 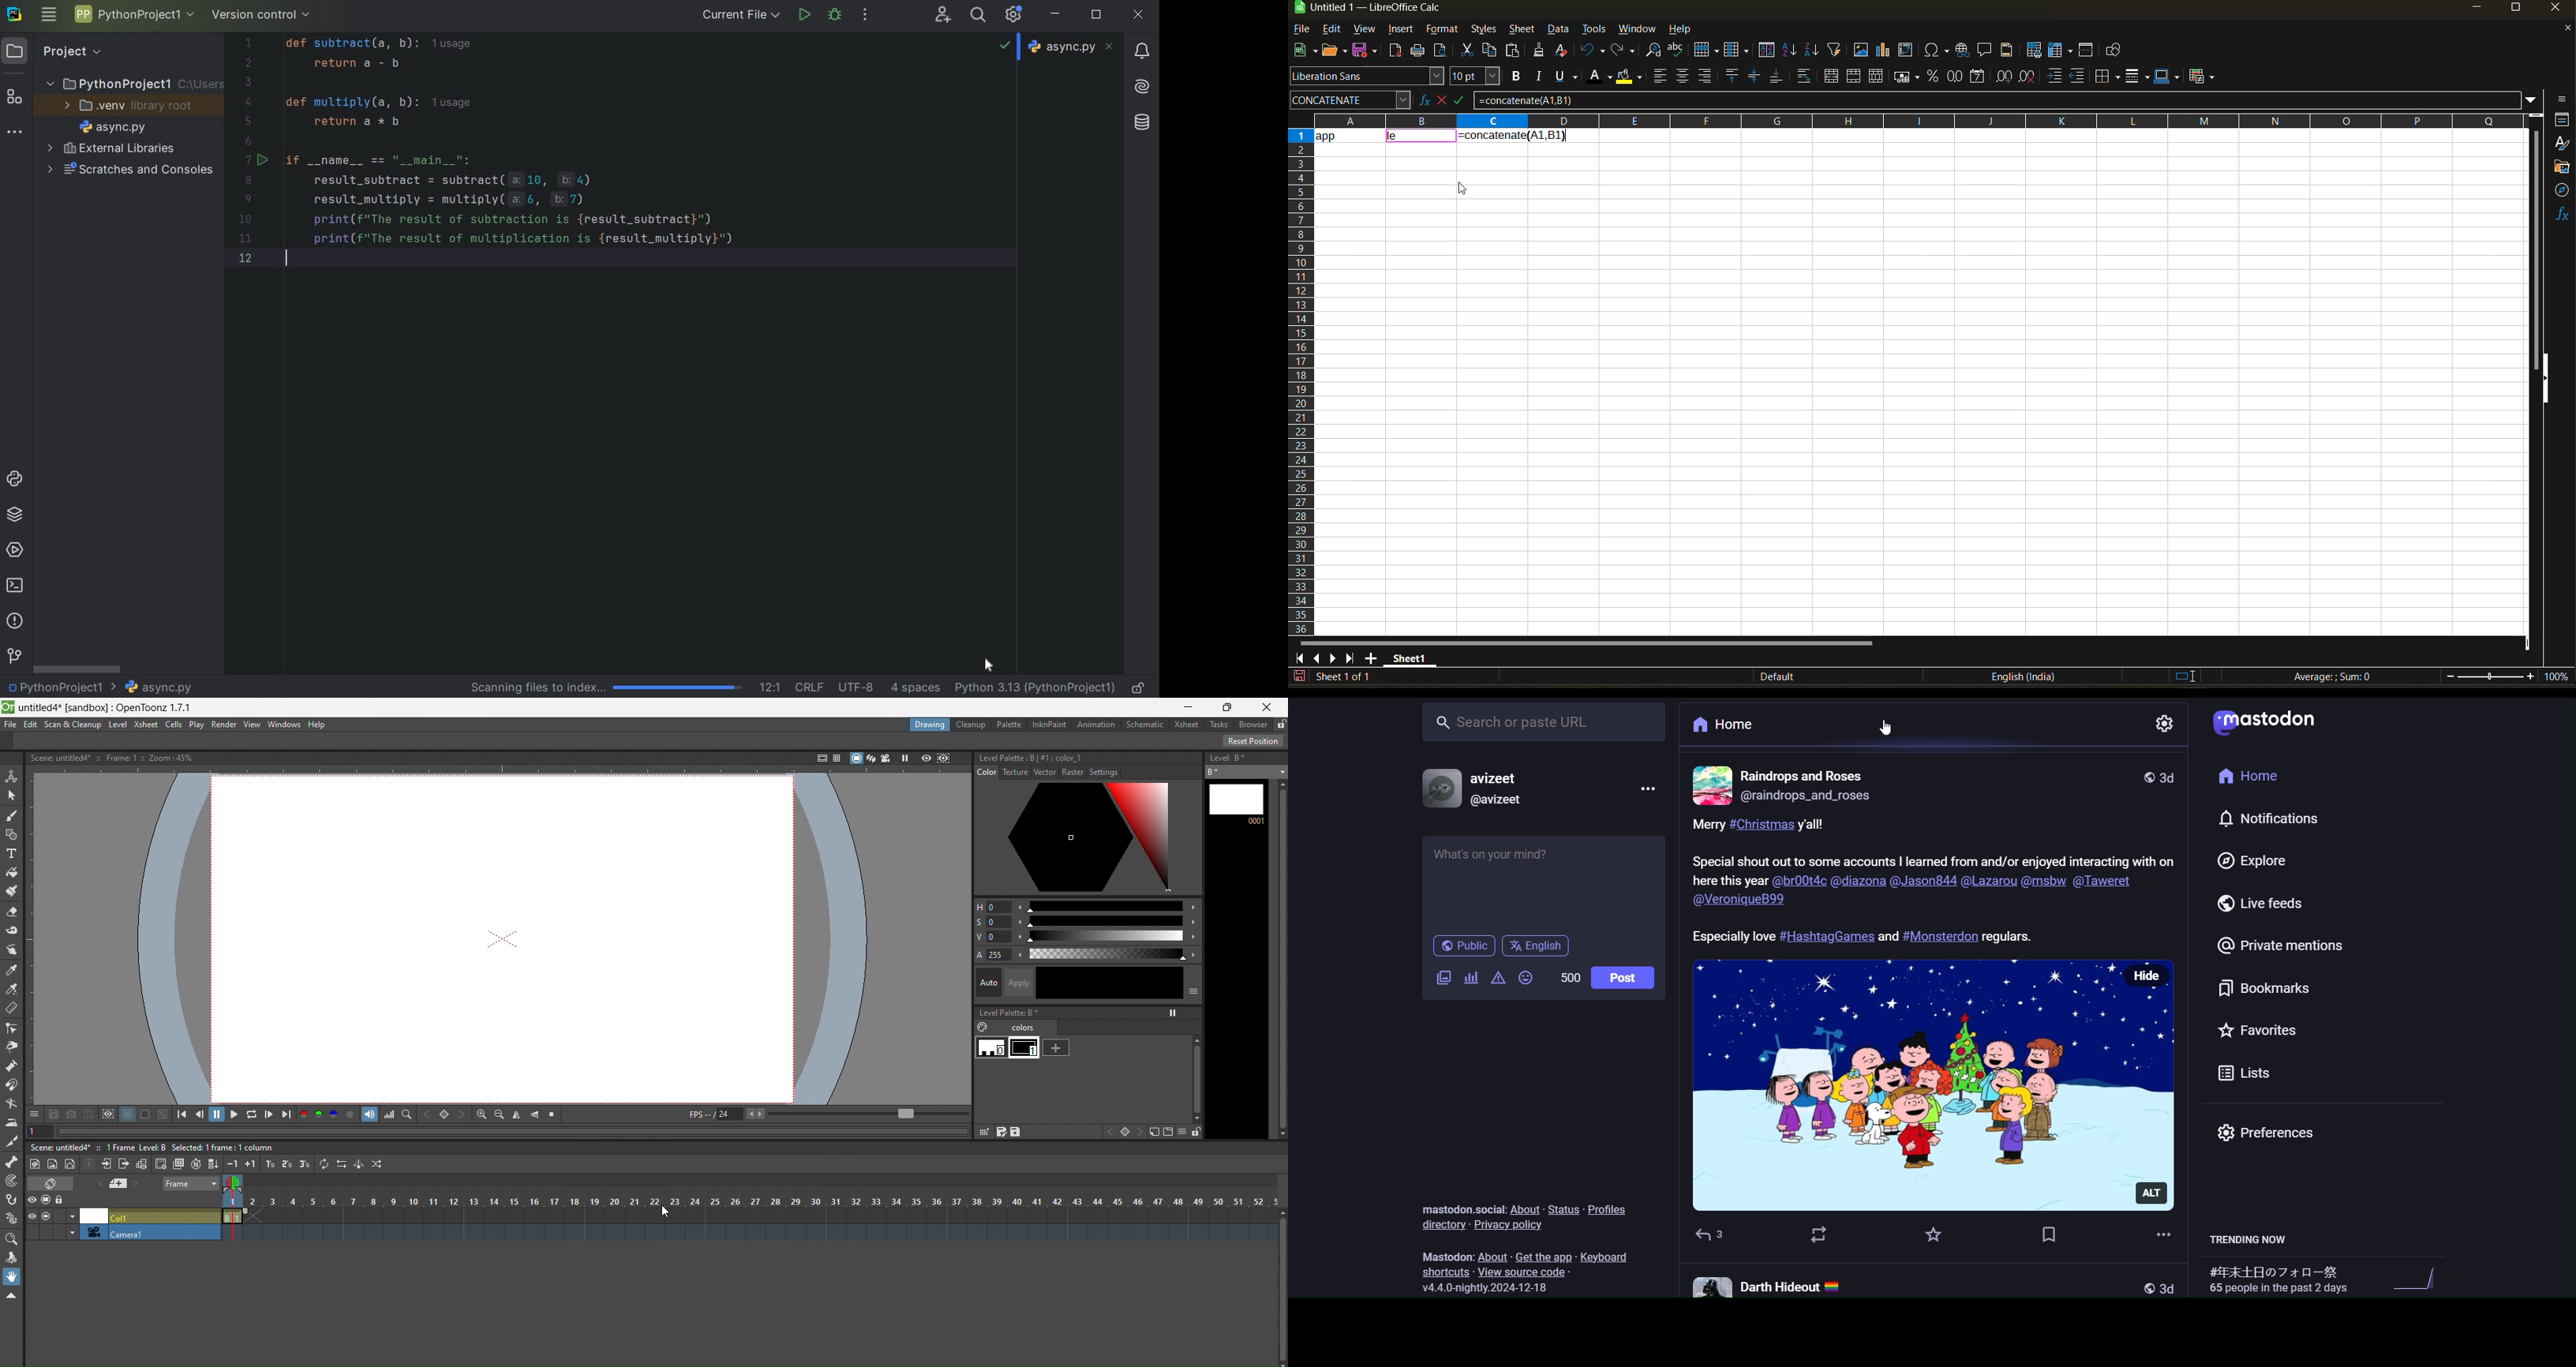 I want to click on name, so click(x=1807, y=775).